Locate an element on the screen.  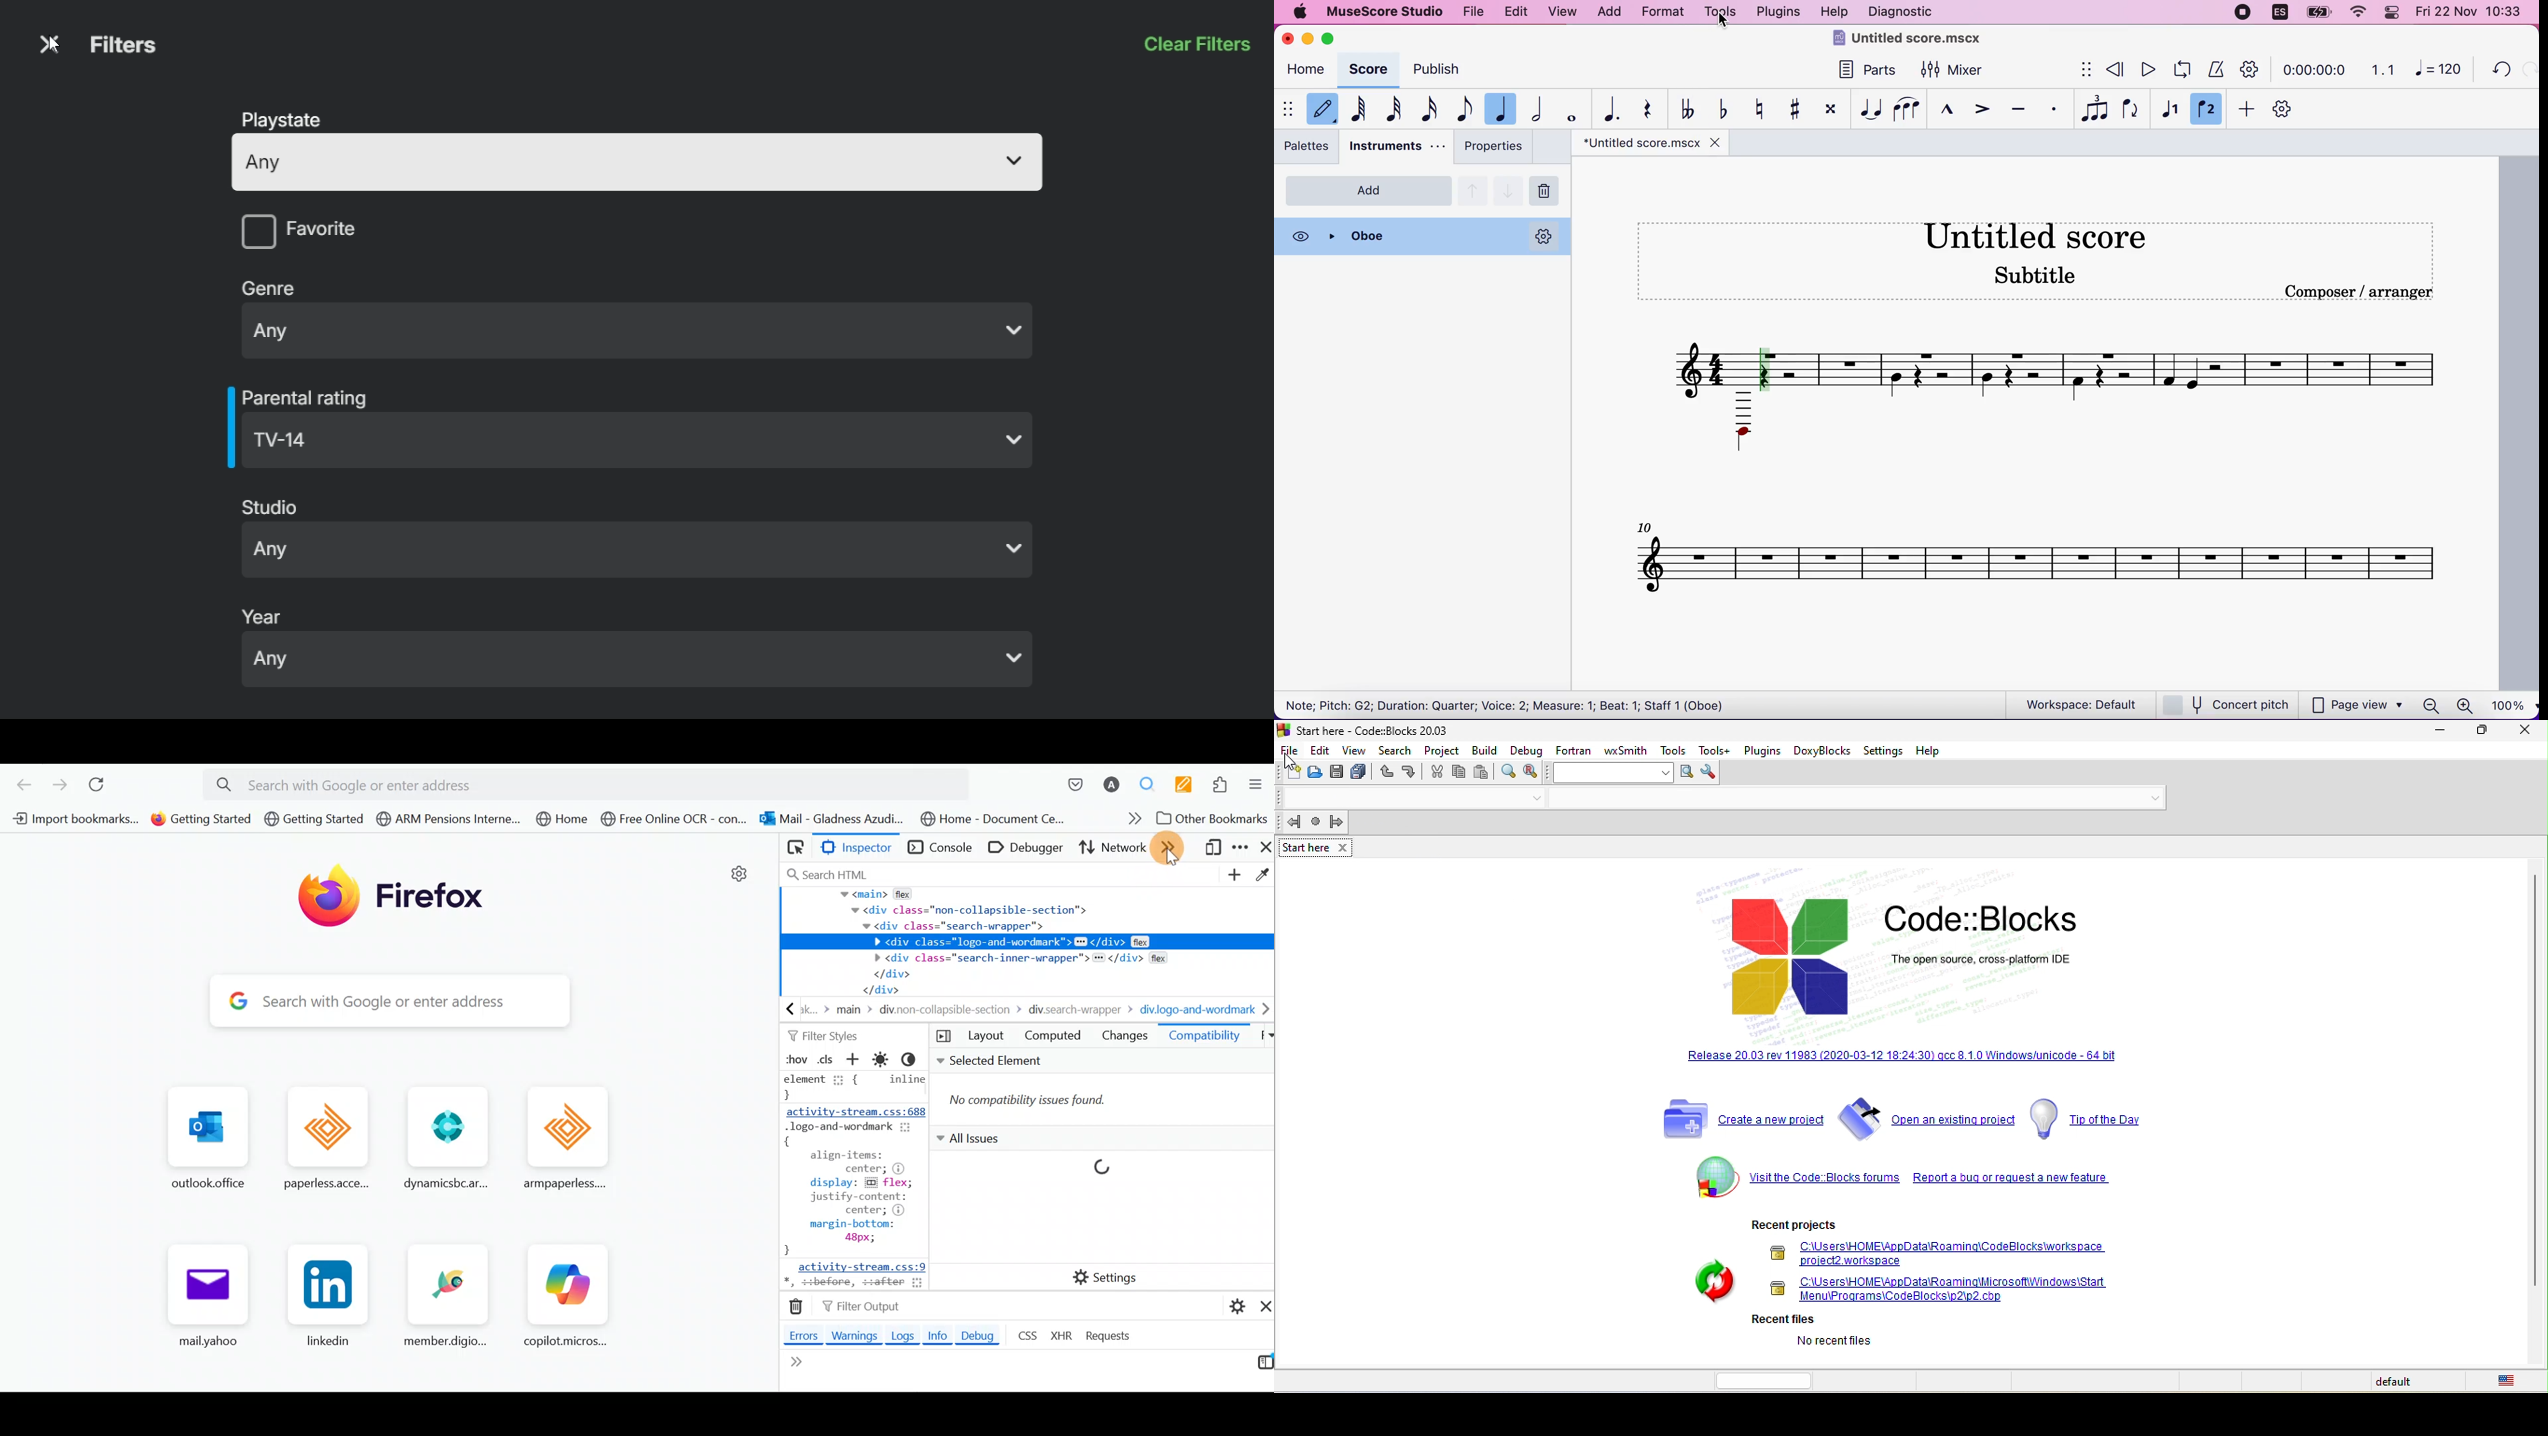
Changes is located at coordinates (1125, 1037).